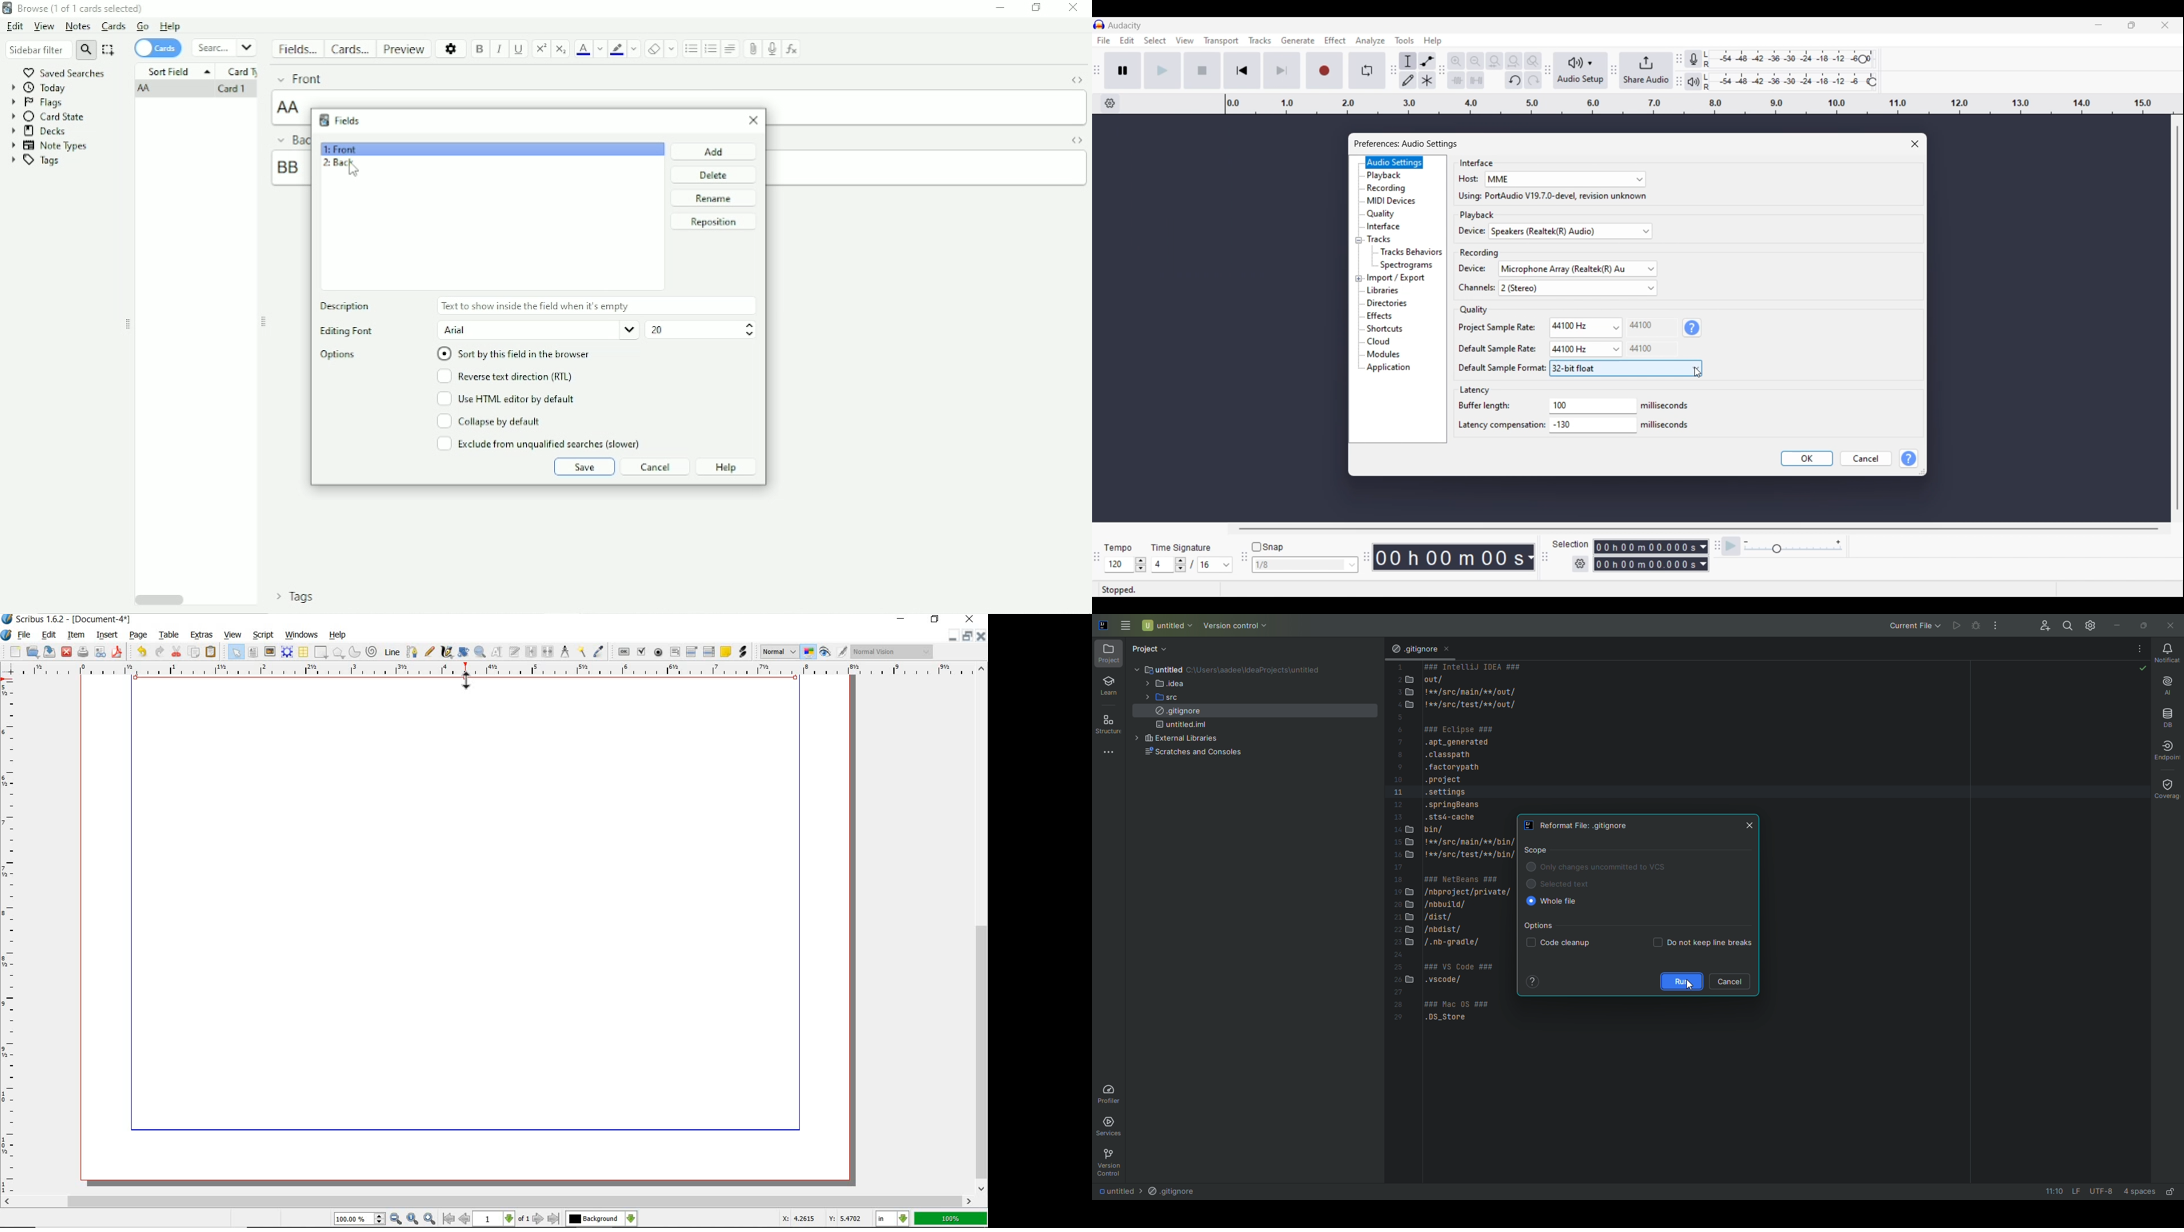  What do you see at coordinates (1260, 40) in the screenshot?
I see `Tracks menu` at bounding box center [1260, 40].